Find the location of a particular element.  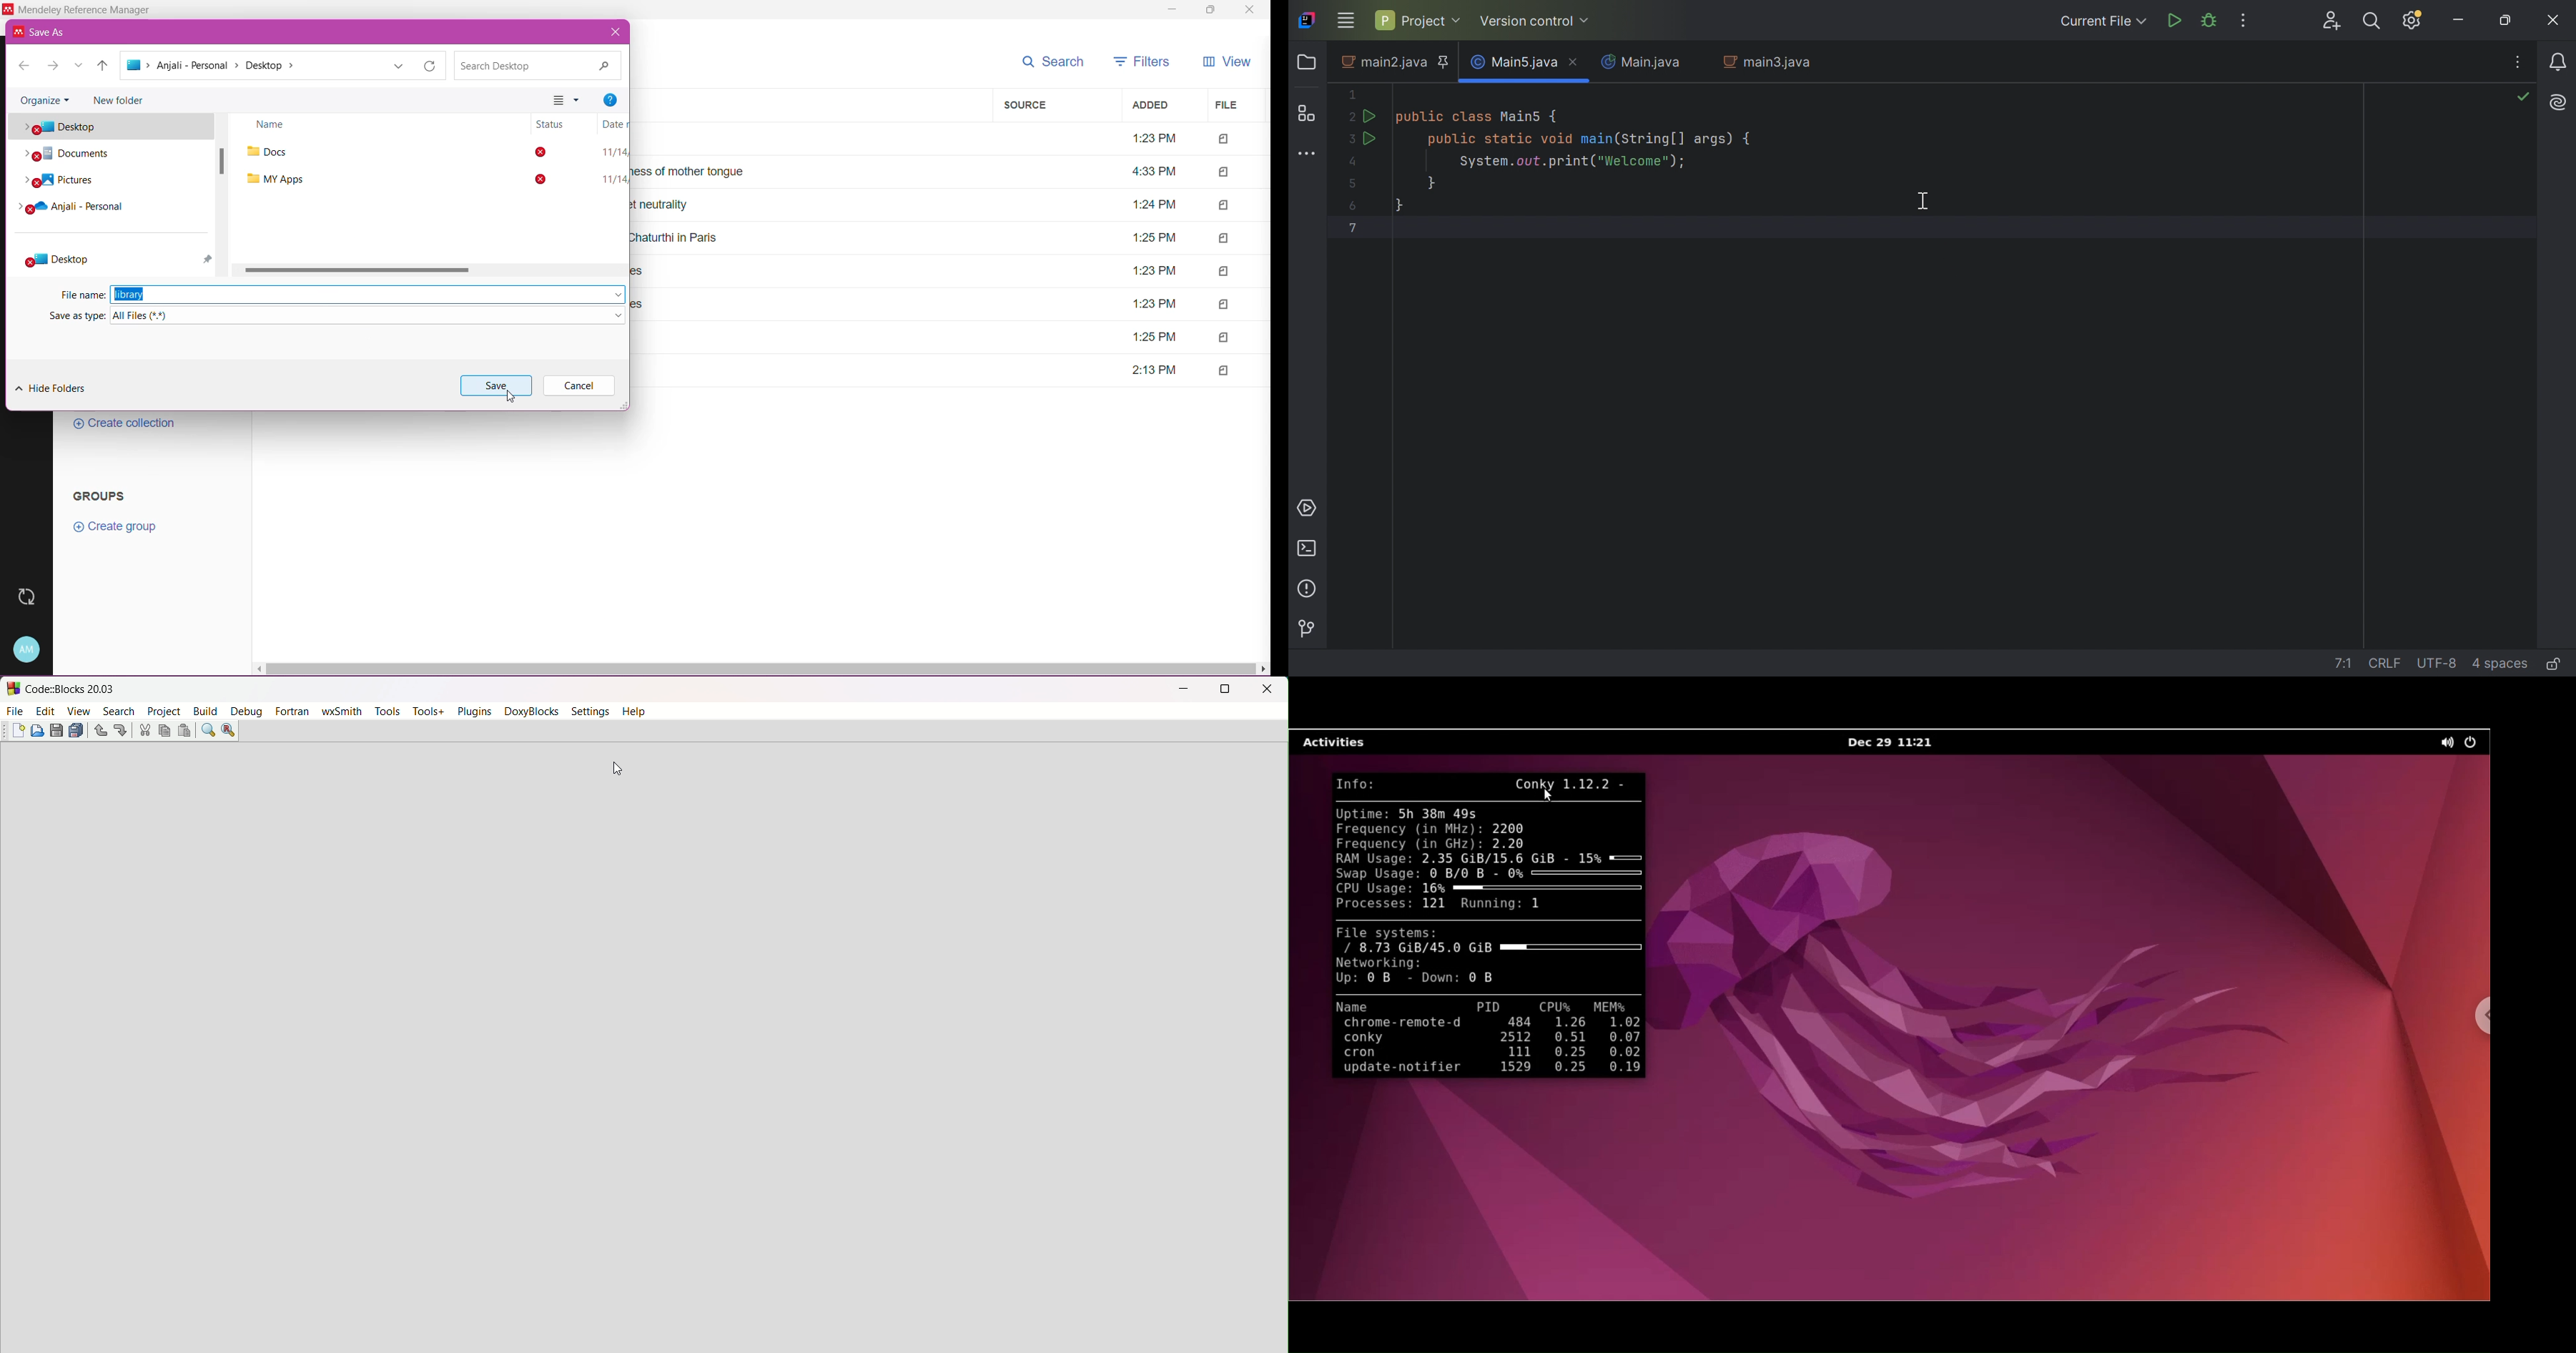

copy is located at coordinates (164, 730).